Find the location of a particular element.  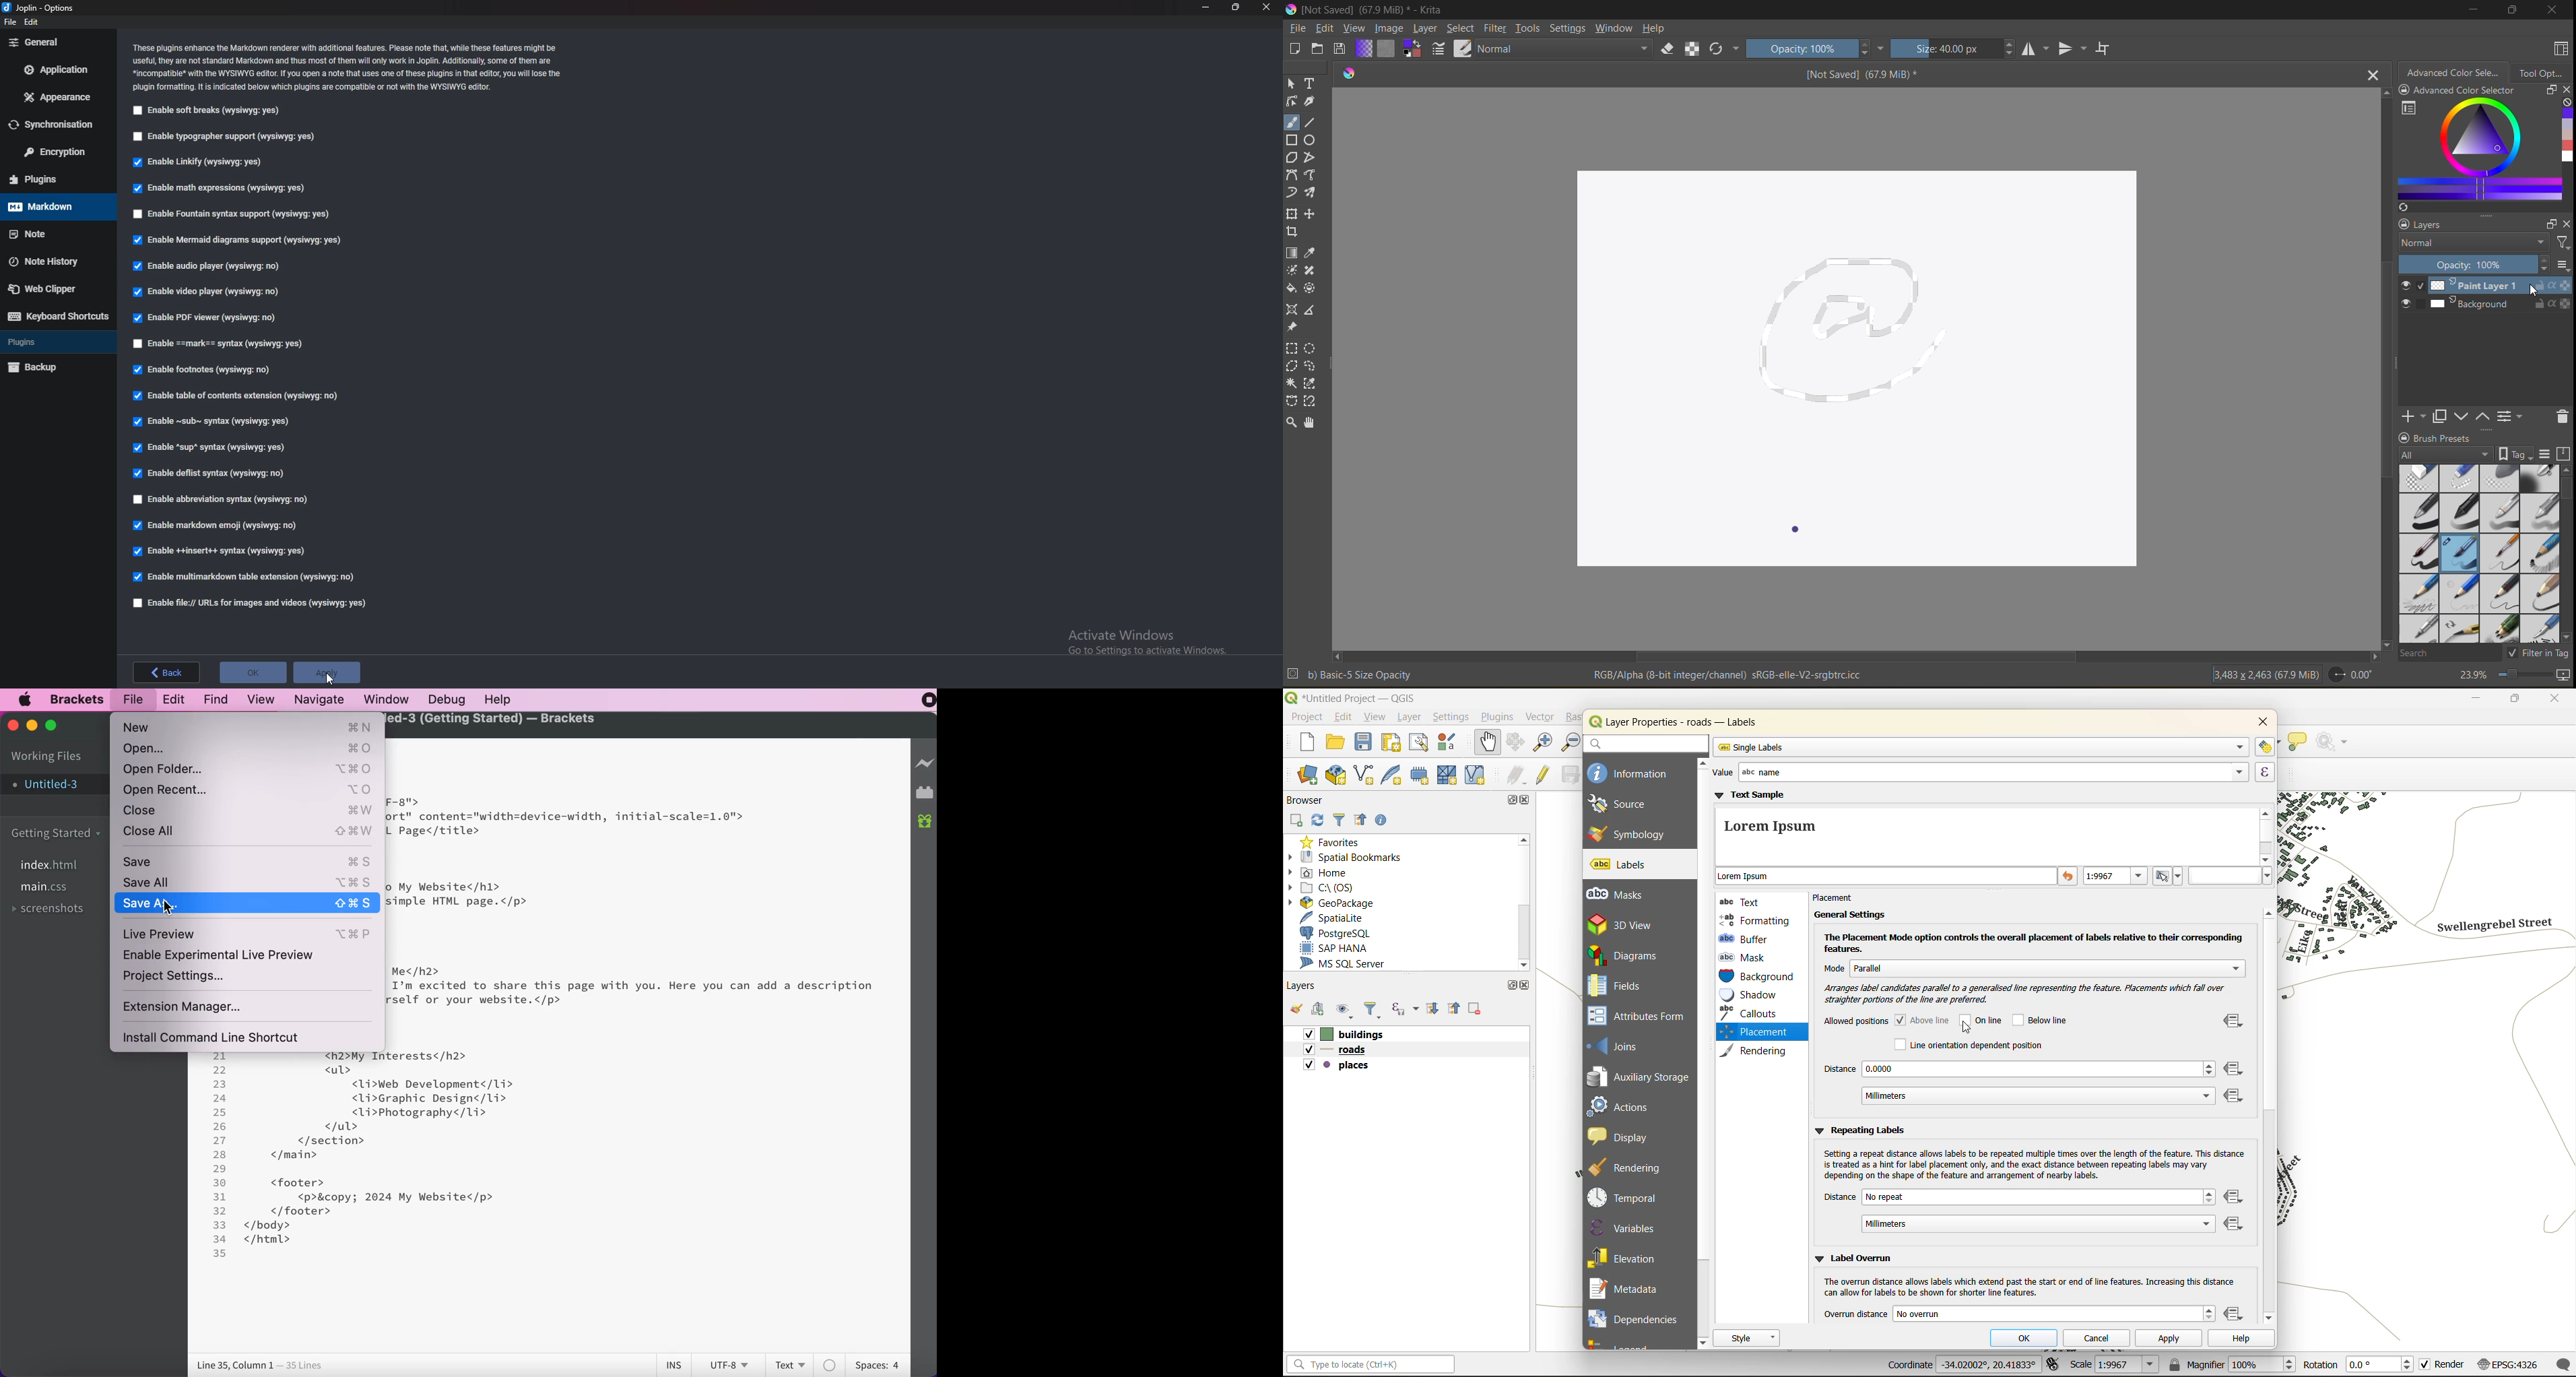

wrap around mode is located at coordinates (2105, 50).